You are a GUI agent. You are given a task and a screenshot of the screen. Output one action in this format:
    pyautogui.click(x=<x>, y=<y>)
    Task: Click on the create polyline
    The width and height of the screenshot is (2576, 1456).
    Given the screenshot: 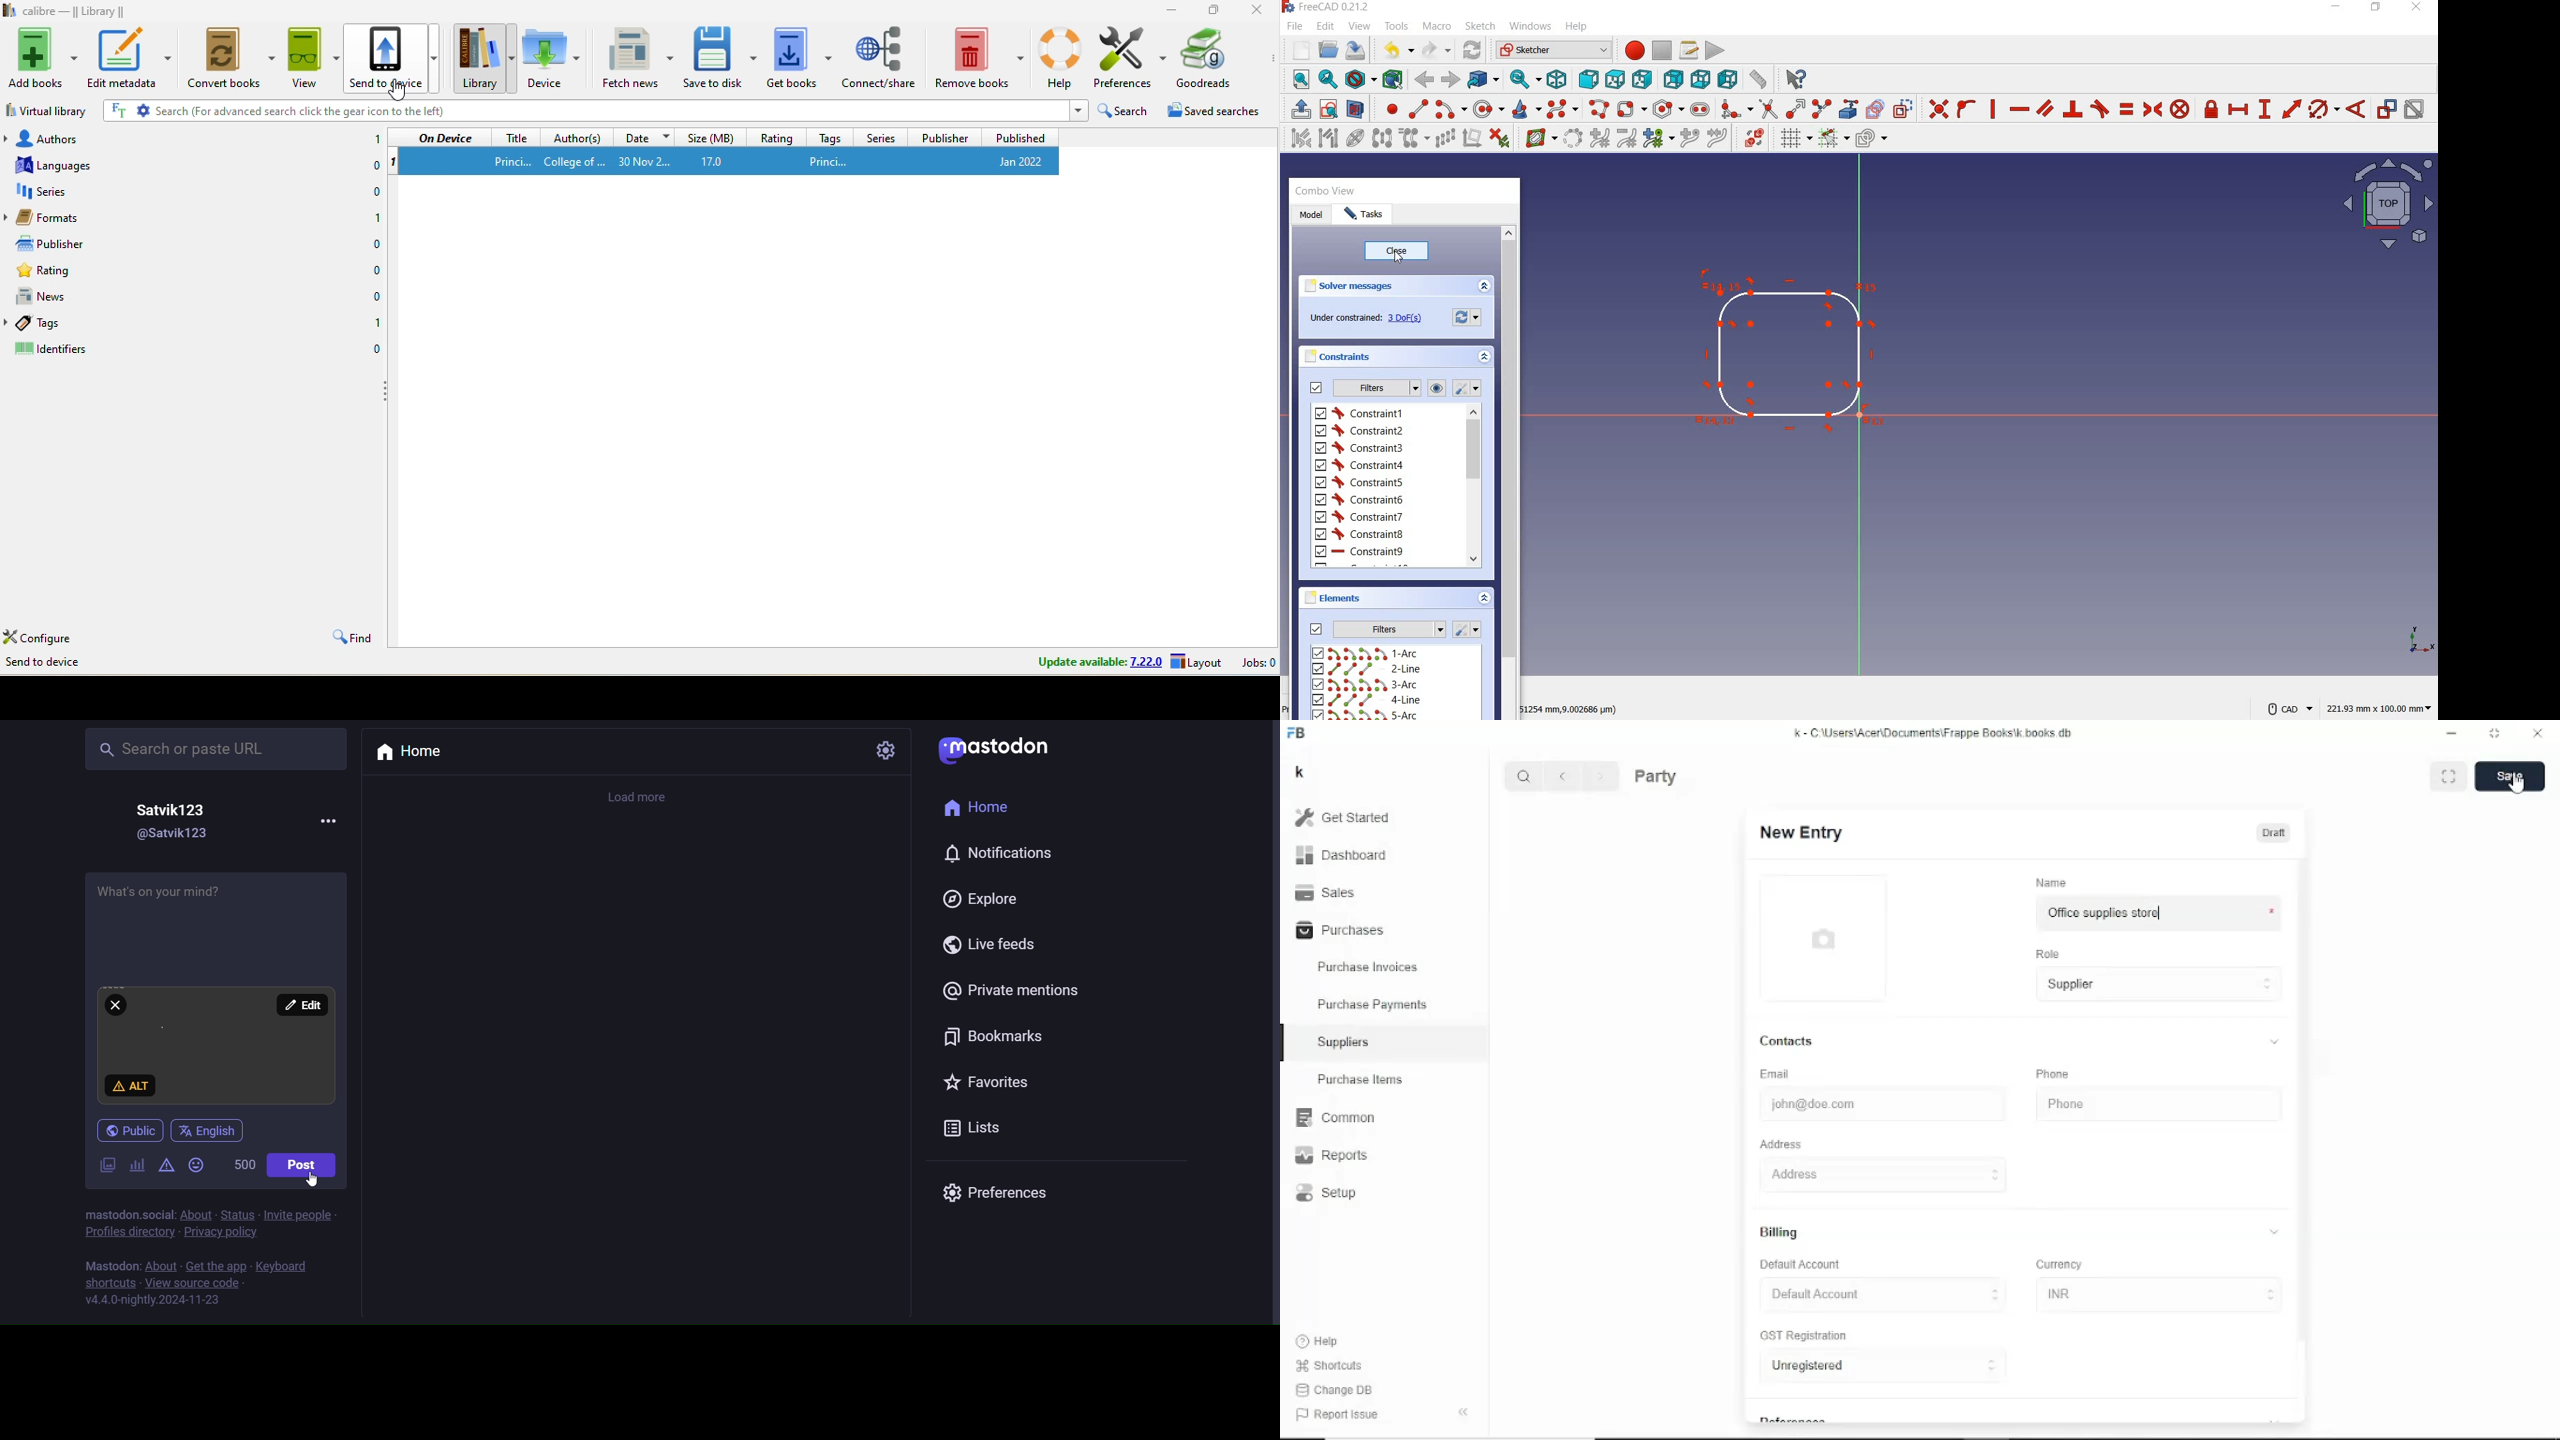 What is the action you would take?
    pyautogui.click(x=1600, y=108)
    